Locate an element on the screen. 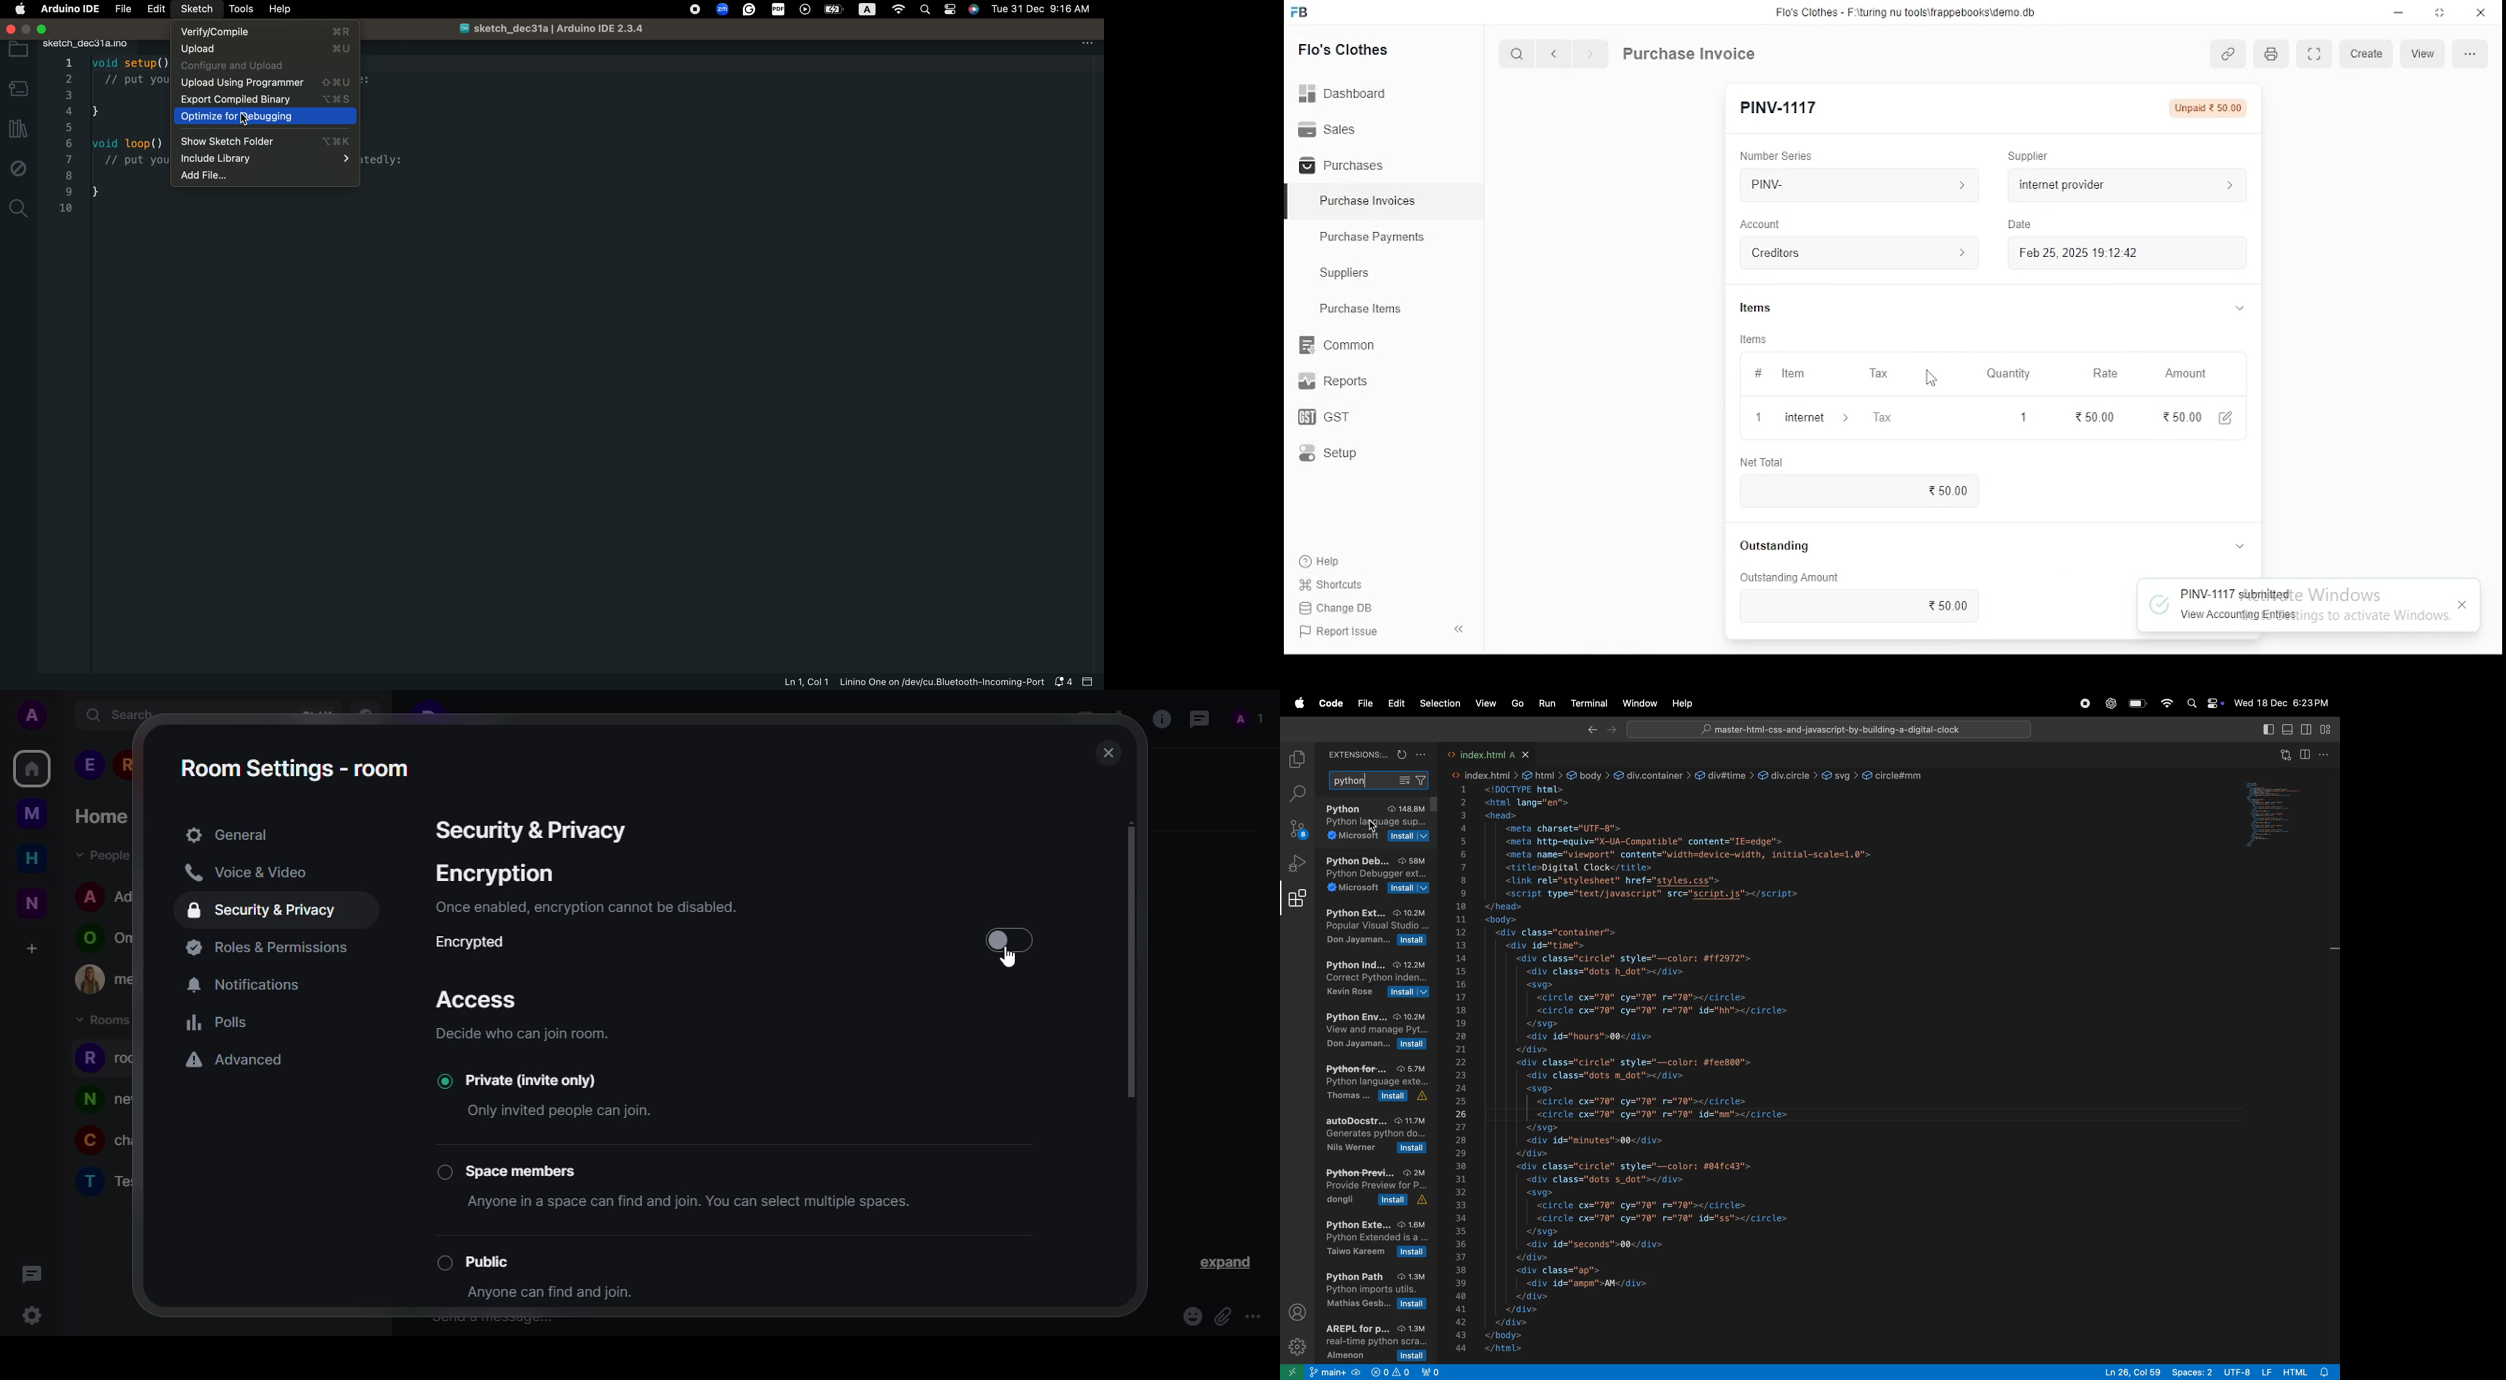 The height and width of the screenshot is (1400, 2520). view is located at coordinates (2422, 55).